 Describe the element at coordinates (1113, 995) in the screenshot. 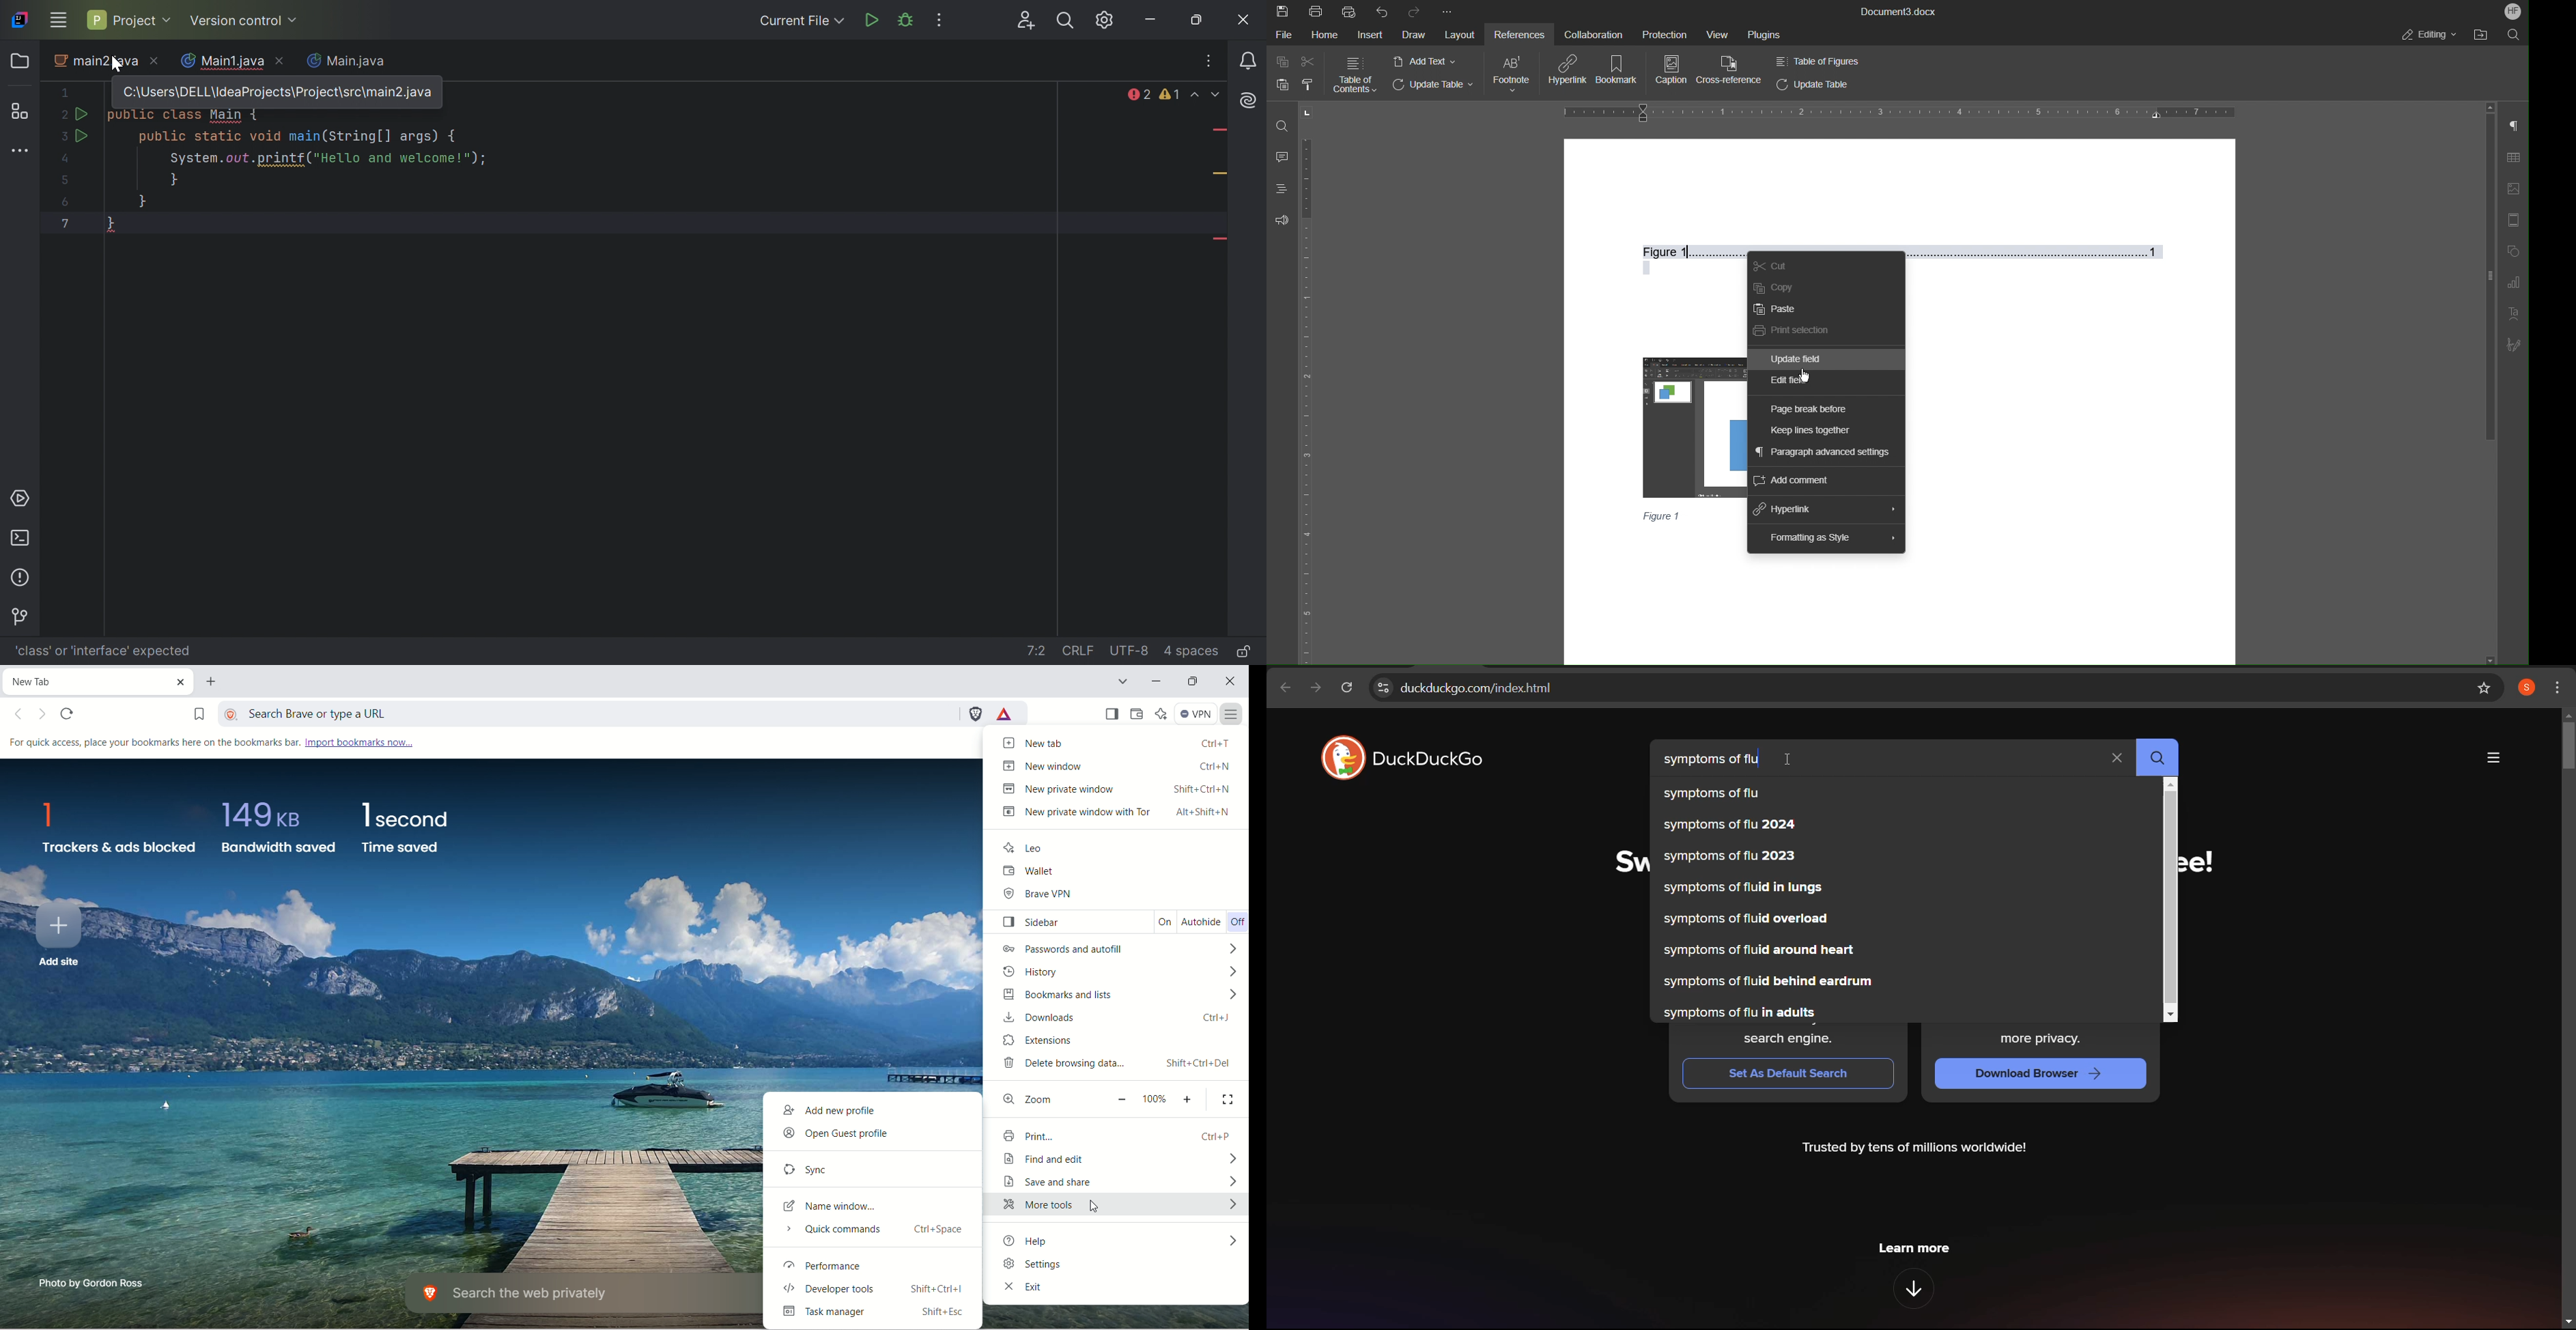

I see `bookmarks and lists` at that location.